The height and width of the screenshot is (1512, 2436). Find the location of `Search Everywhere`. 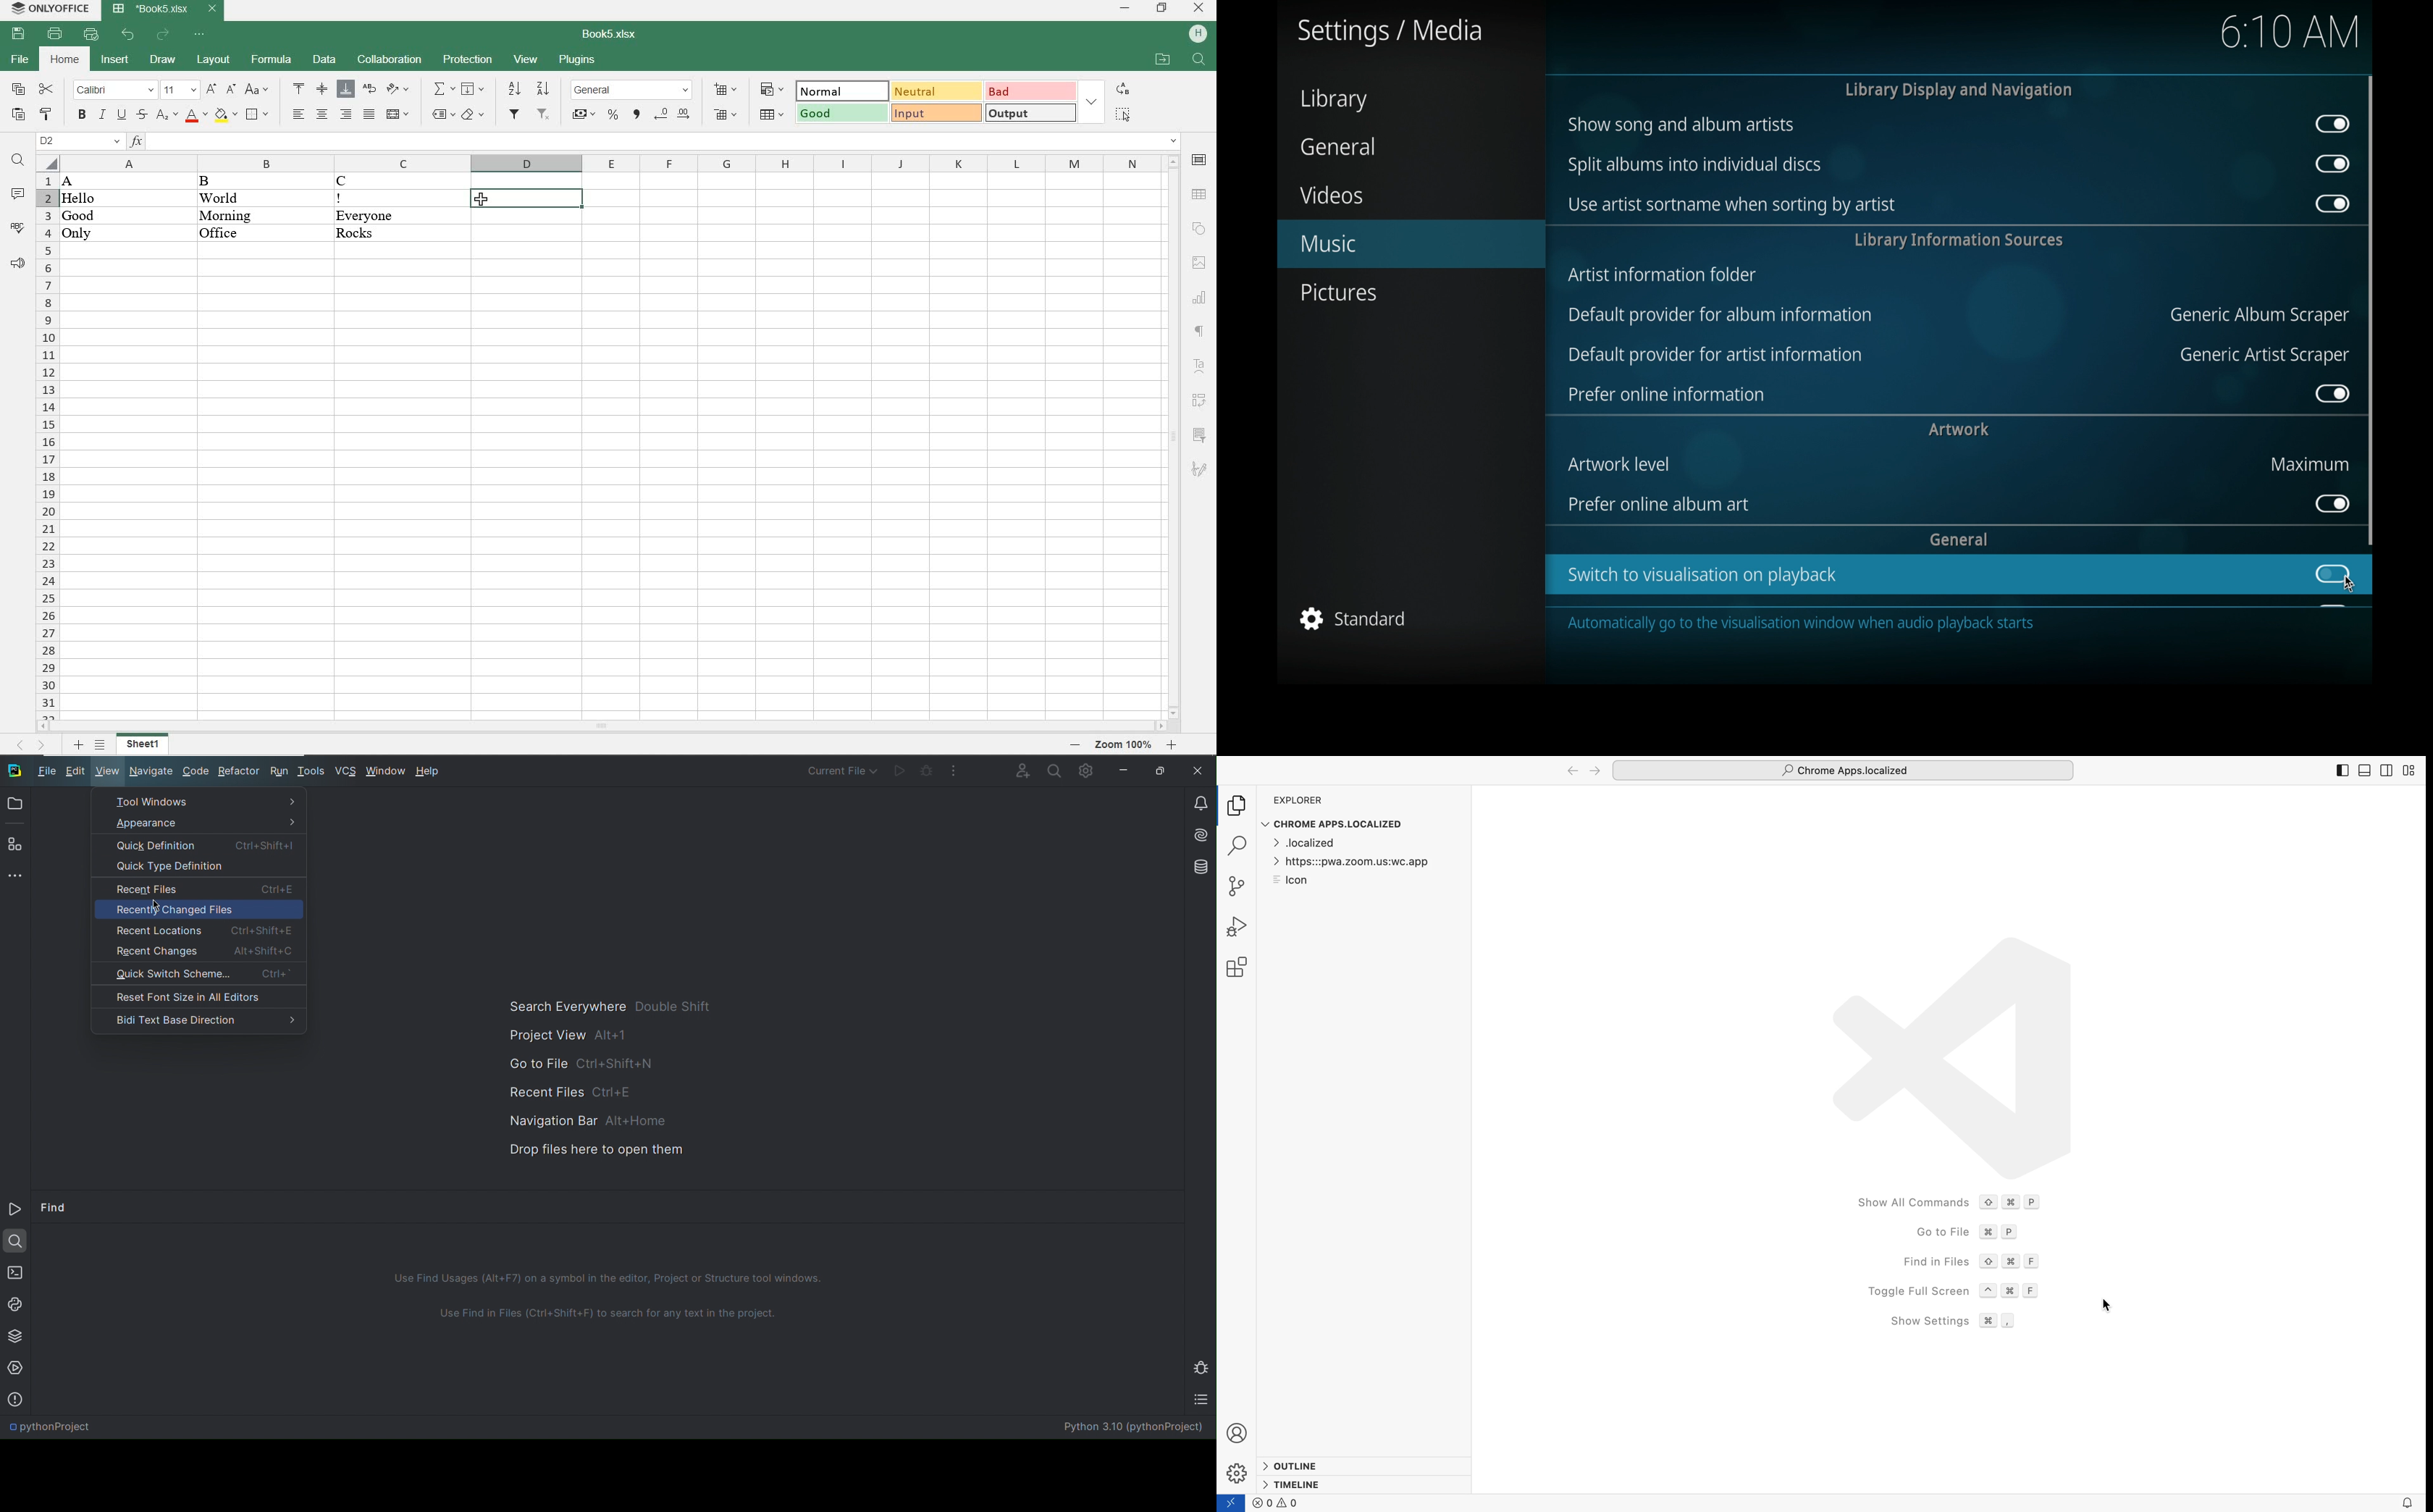

Search Everywhere is located at coordinates (608, 1008).